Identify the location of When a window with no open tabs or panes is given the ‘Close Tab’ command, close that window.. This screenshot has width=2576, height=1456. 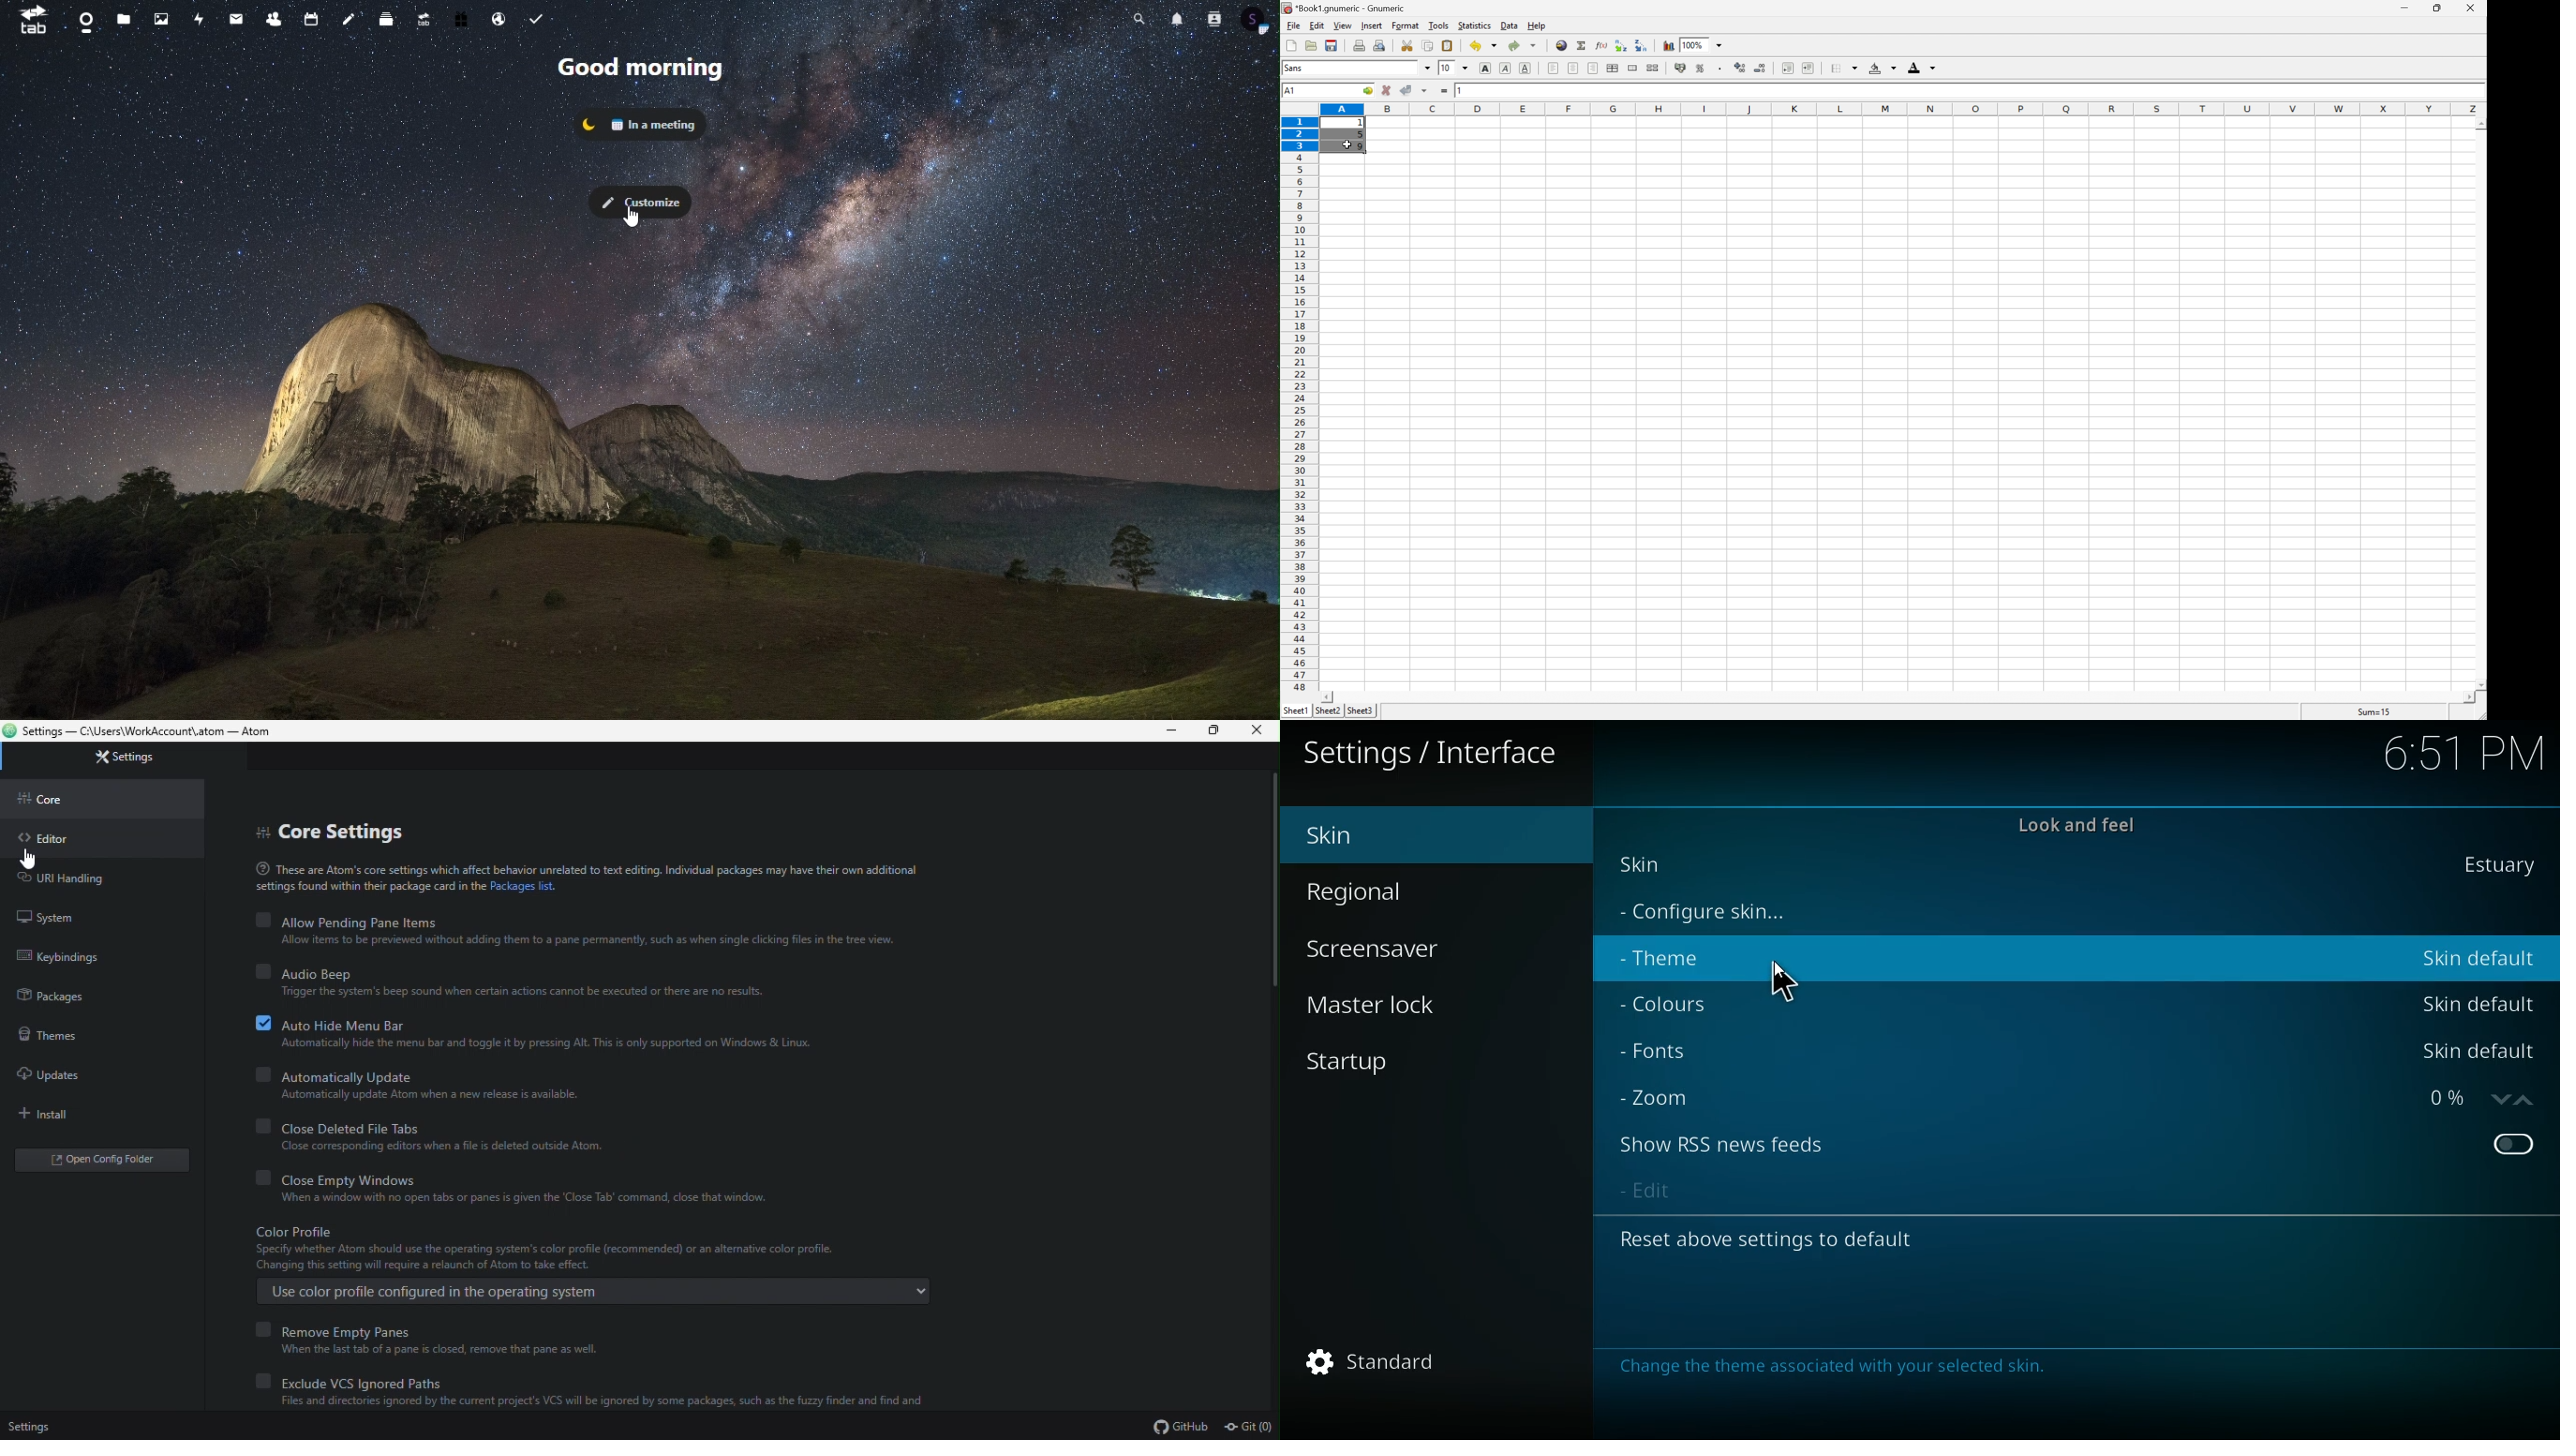
(526, 1200).